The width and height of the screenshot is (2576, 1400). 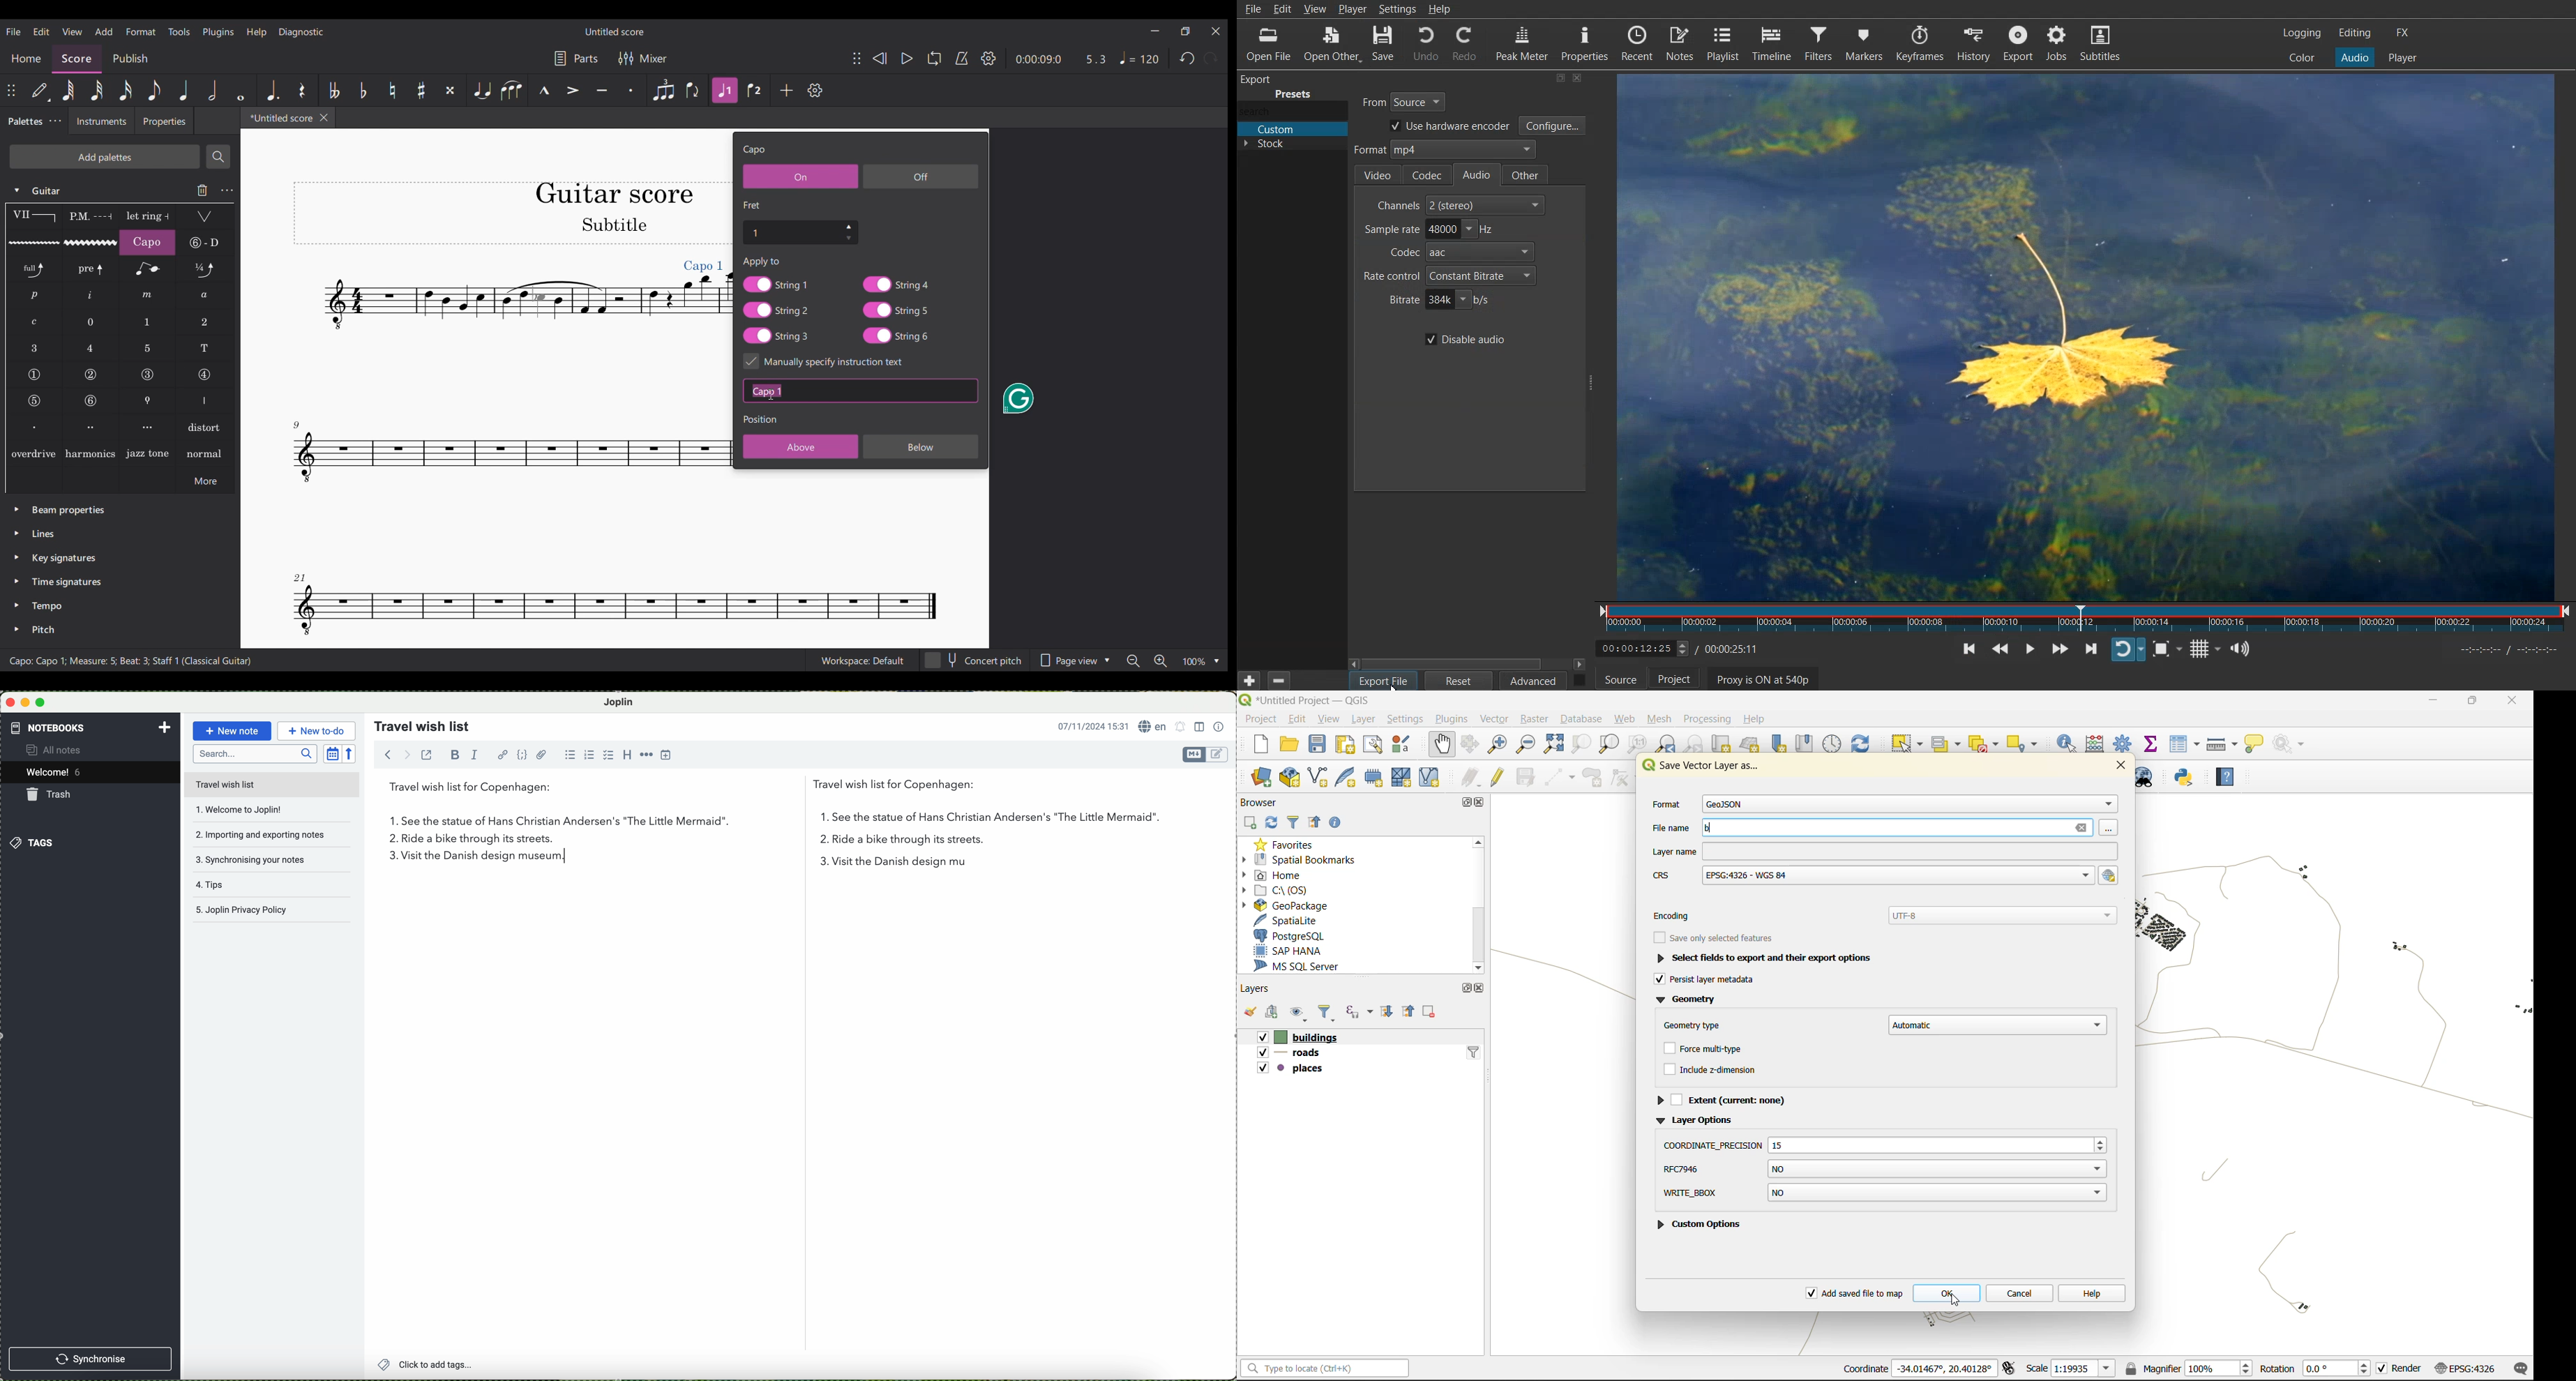 What do you see at coordinates (1374, 745) in the screenshot?
I see `show layout` at bounding box center [1374, 745].